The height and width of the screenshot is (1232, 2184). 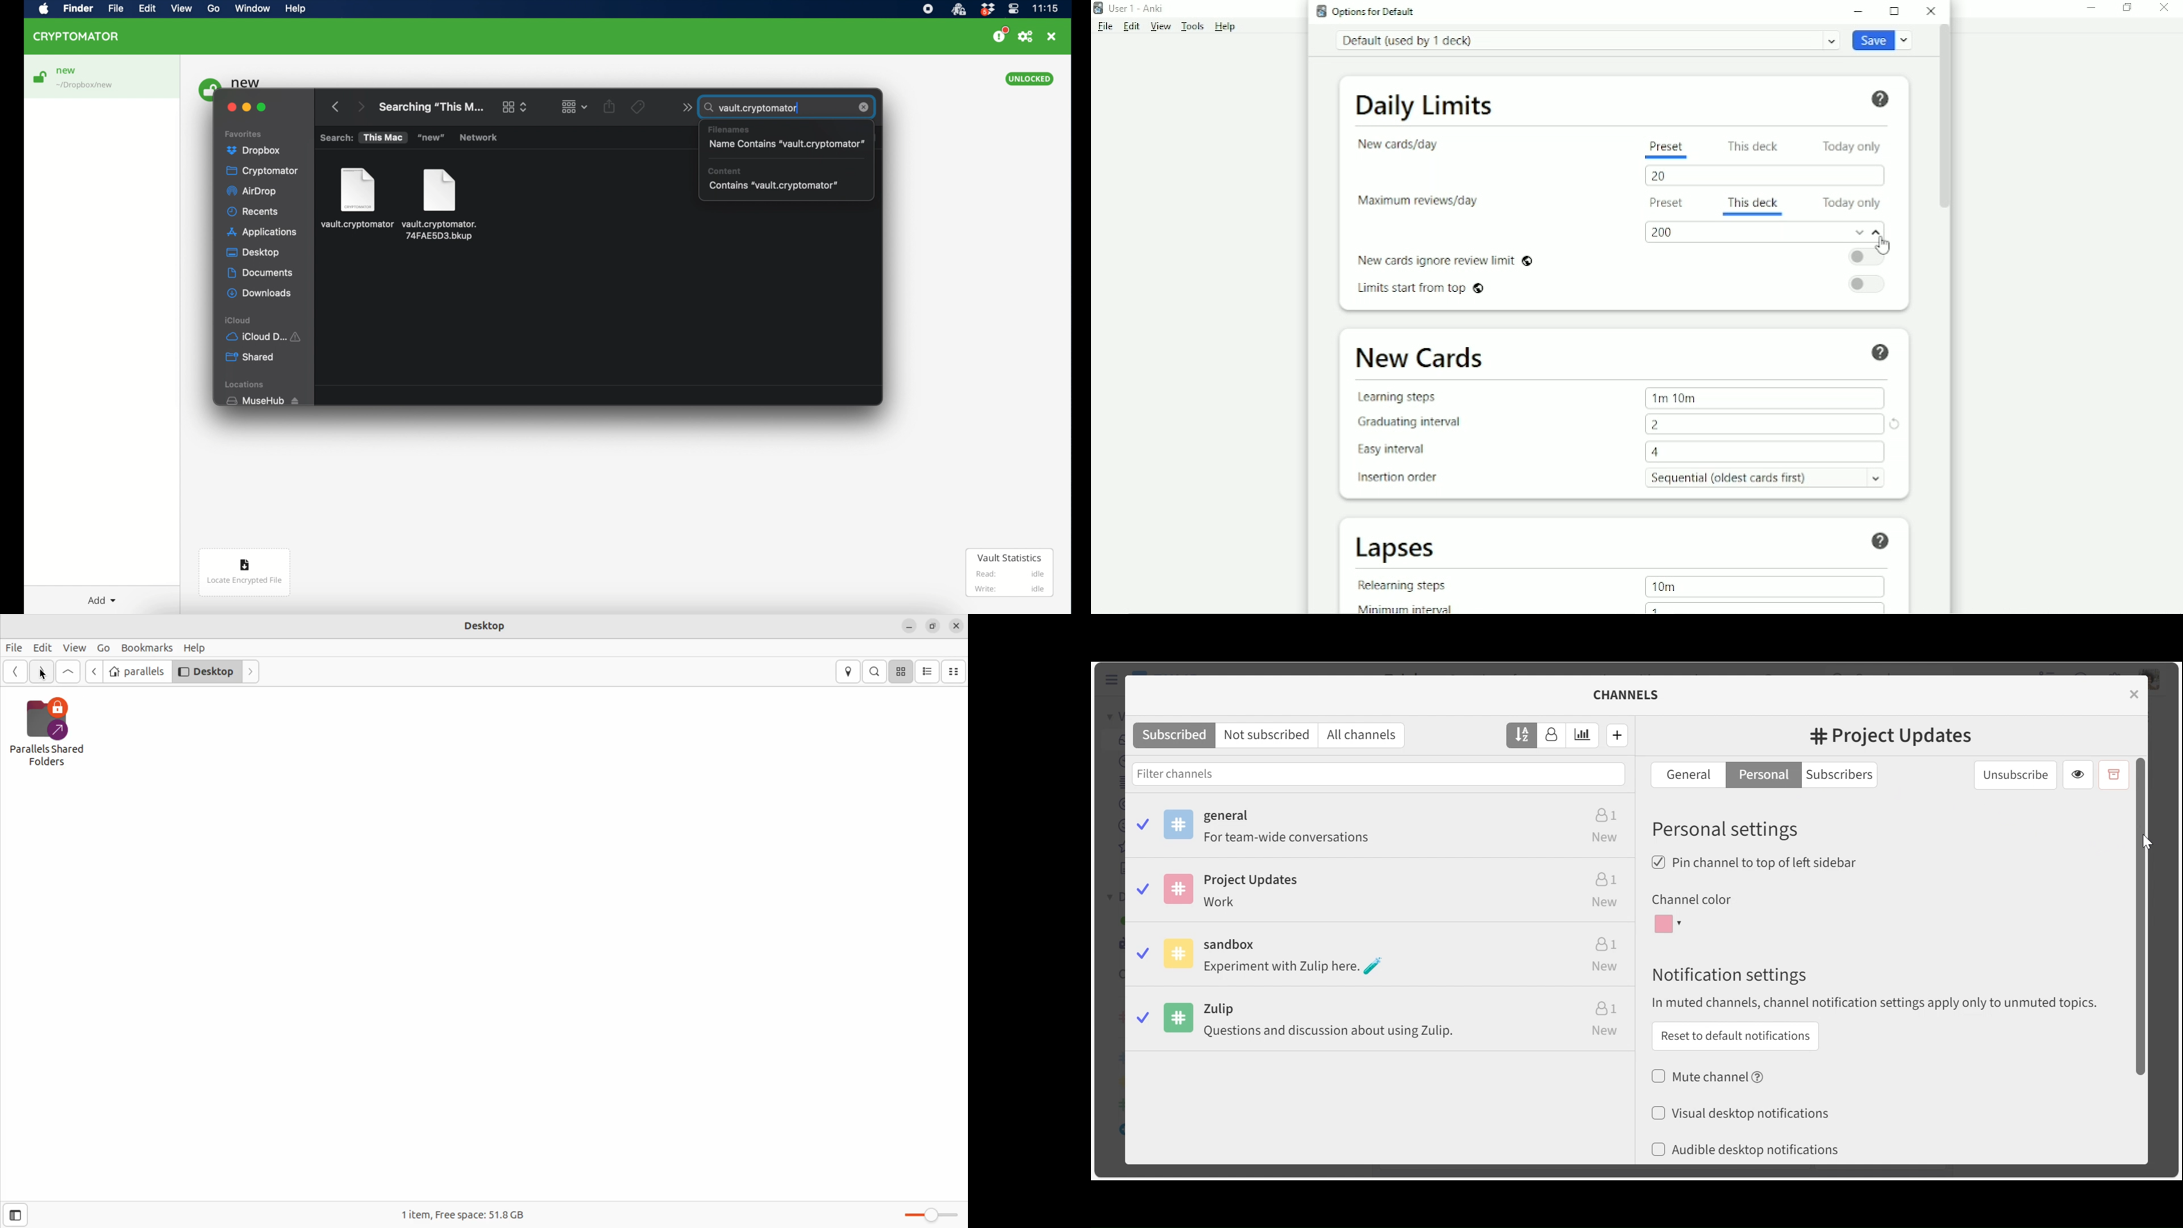 I want to click on Subscribers, so click(x=1844, y=775).